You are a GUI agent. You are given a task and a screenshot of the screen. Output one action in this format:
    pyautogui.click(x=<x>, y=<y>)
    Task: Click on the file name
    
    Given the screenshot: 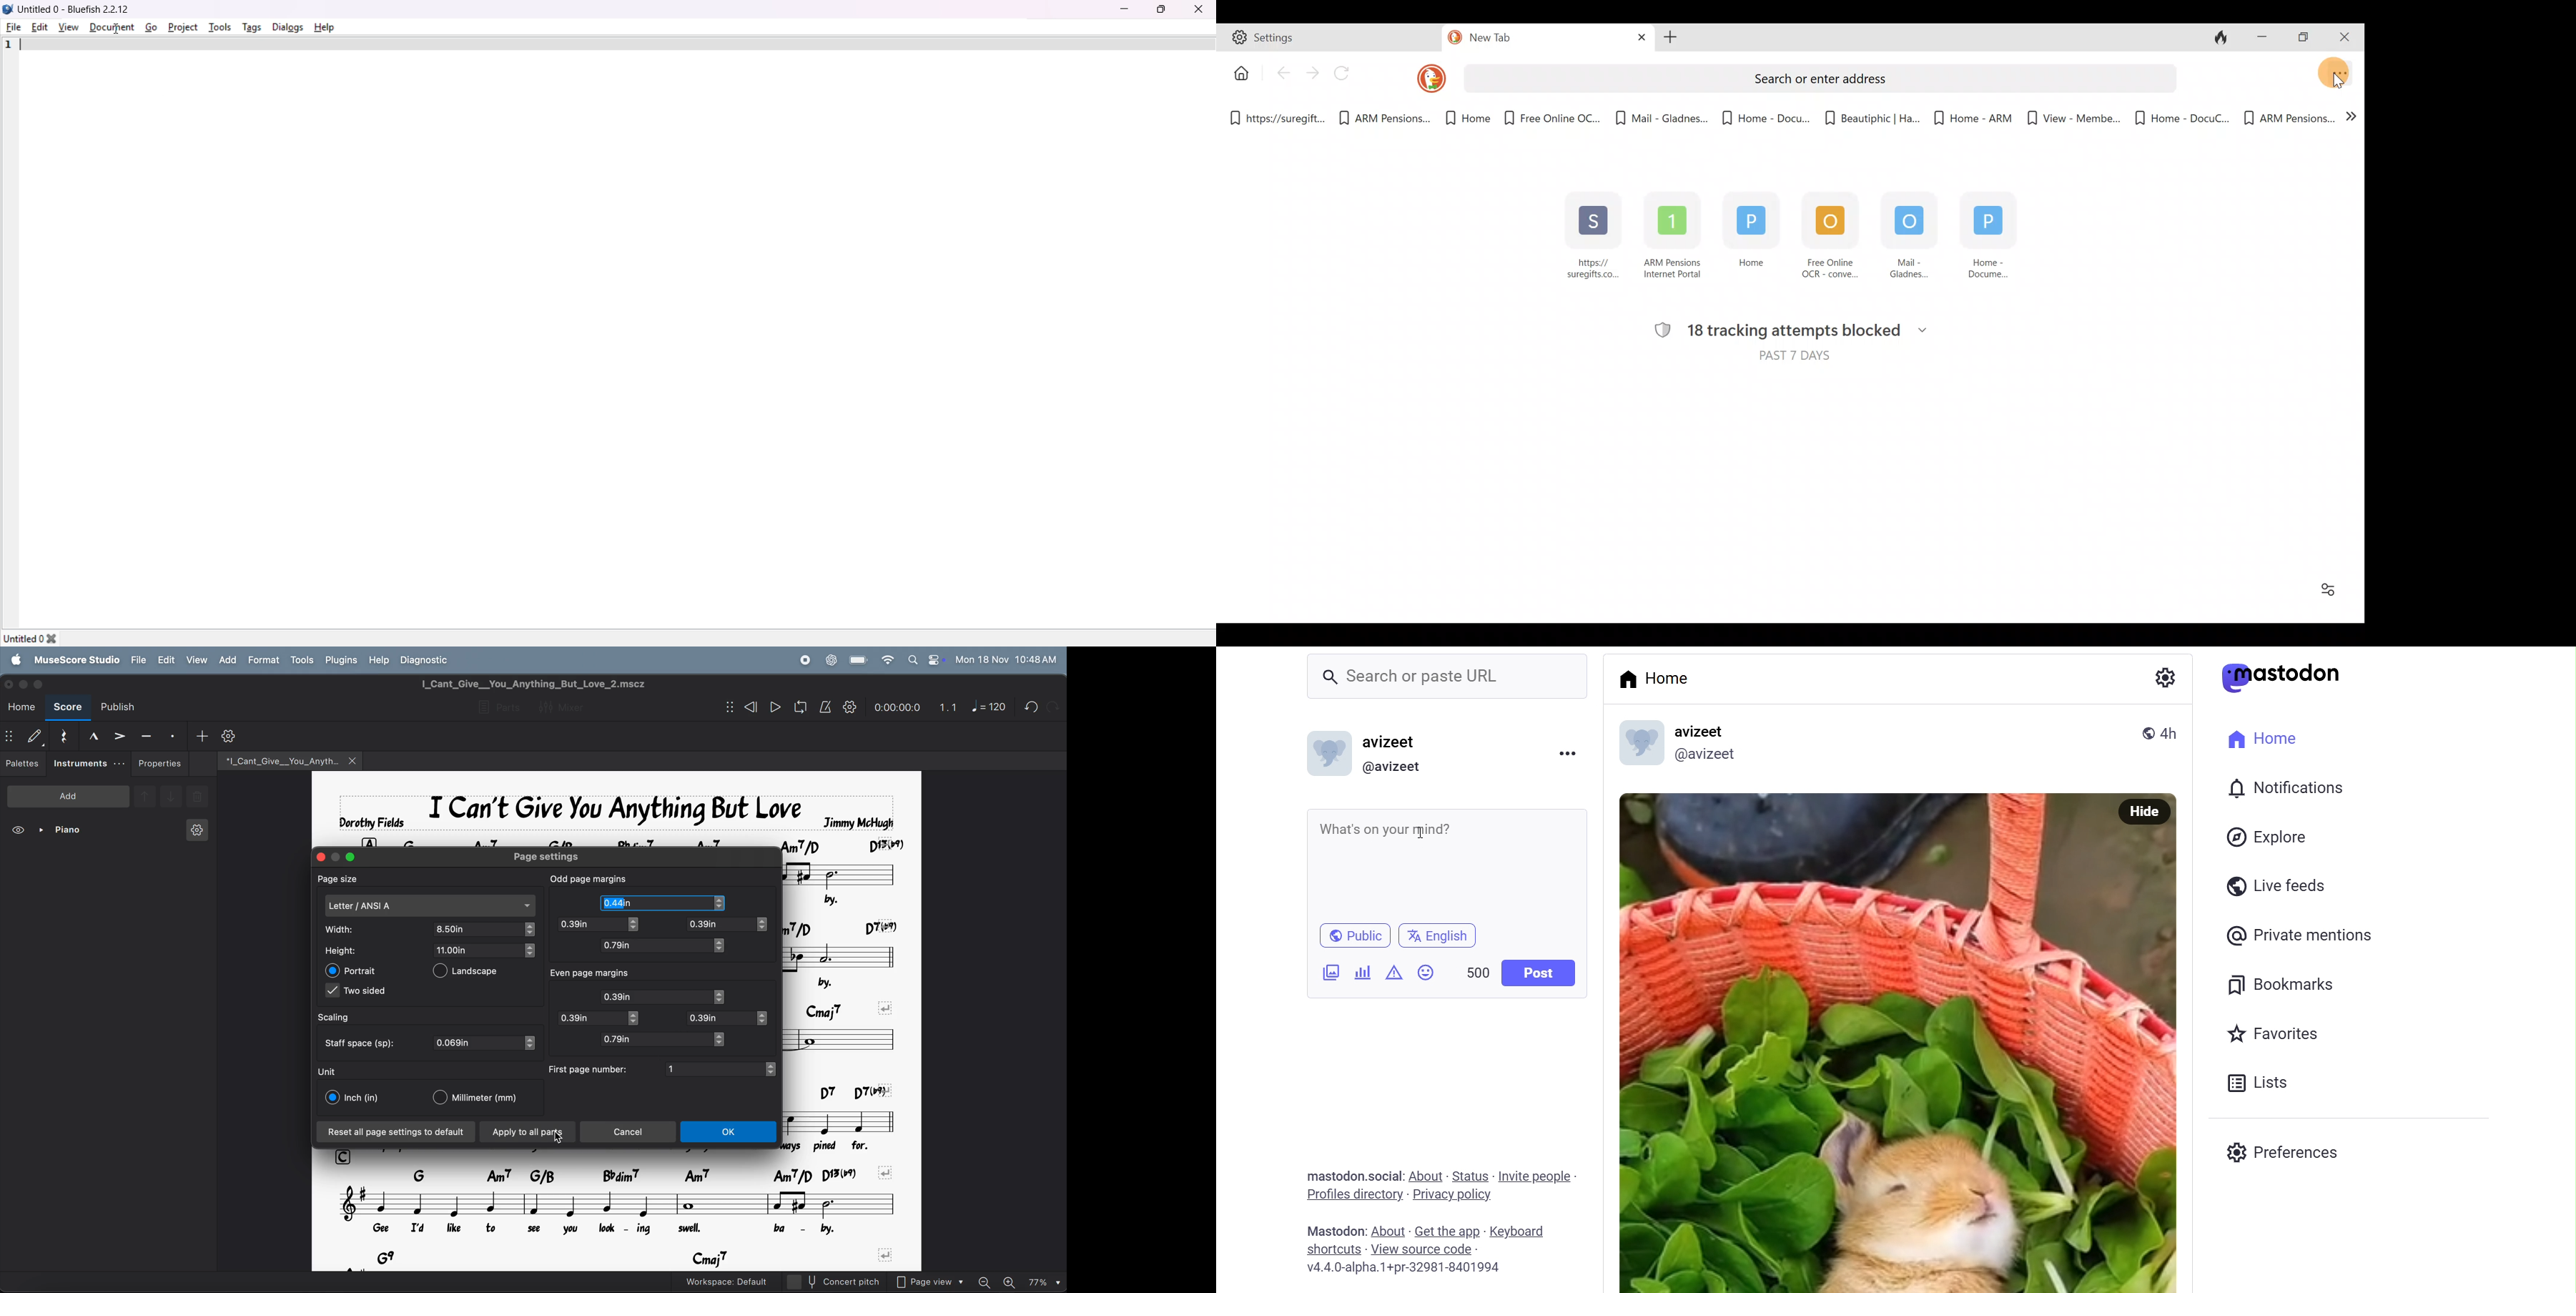 What is the action you would take?
    pyautogui.click(x=276, y=760)
    